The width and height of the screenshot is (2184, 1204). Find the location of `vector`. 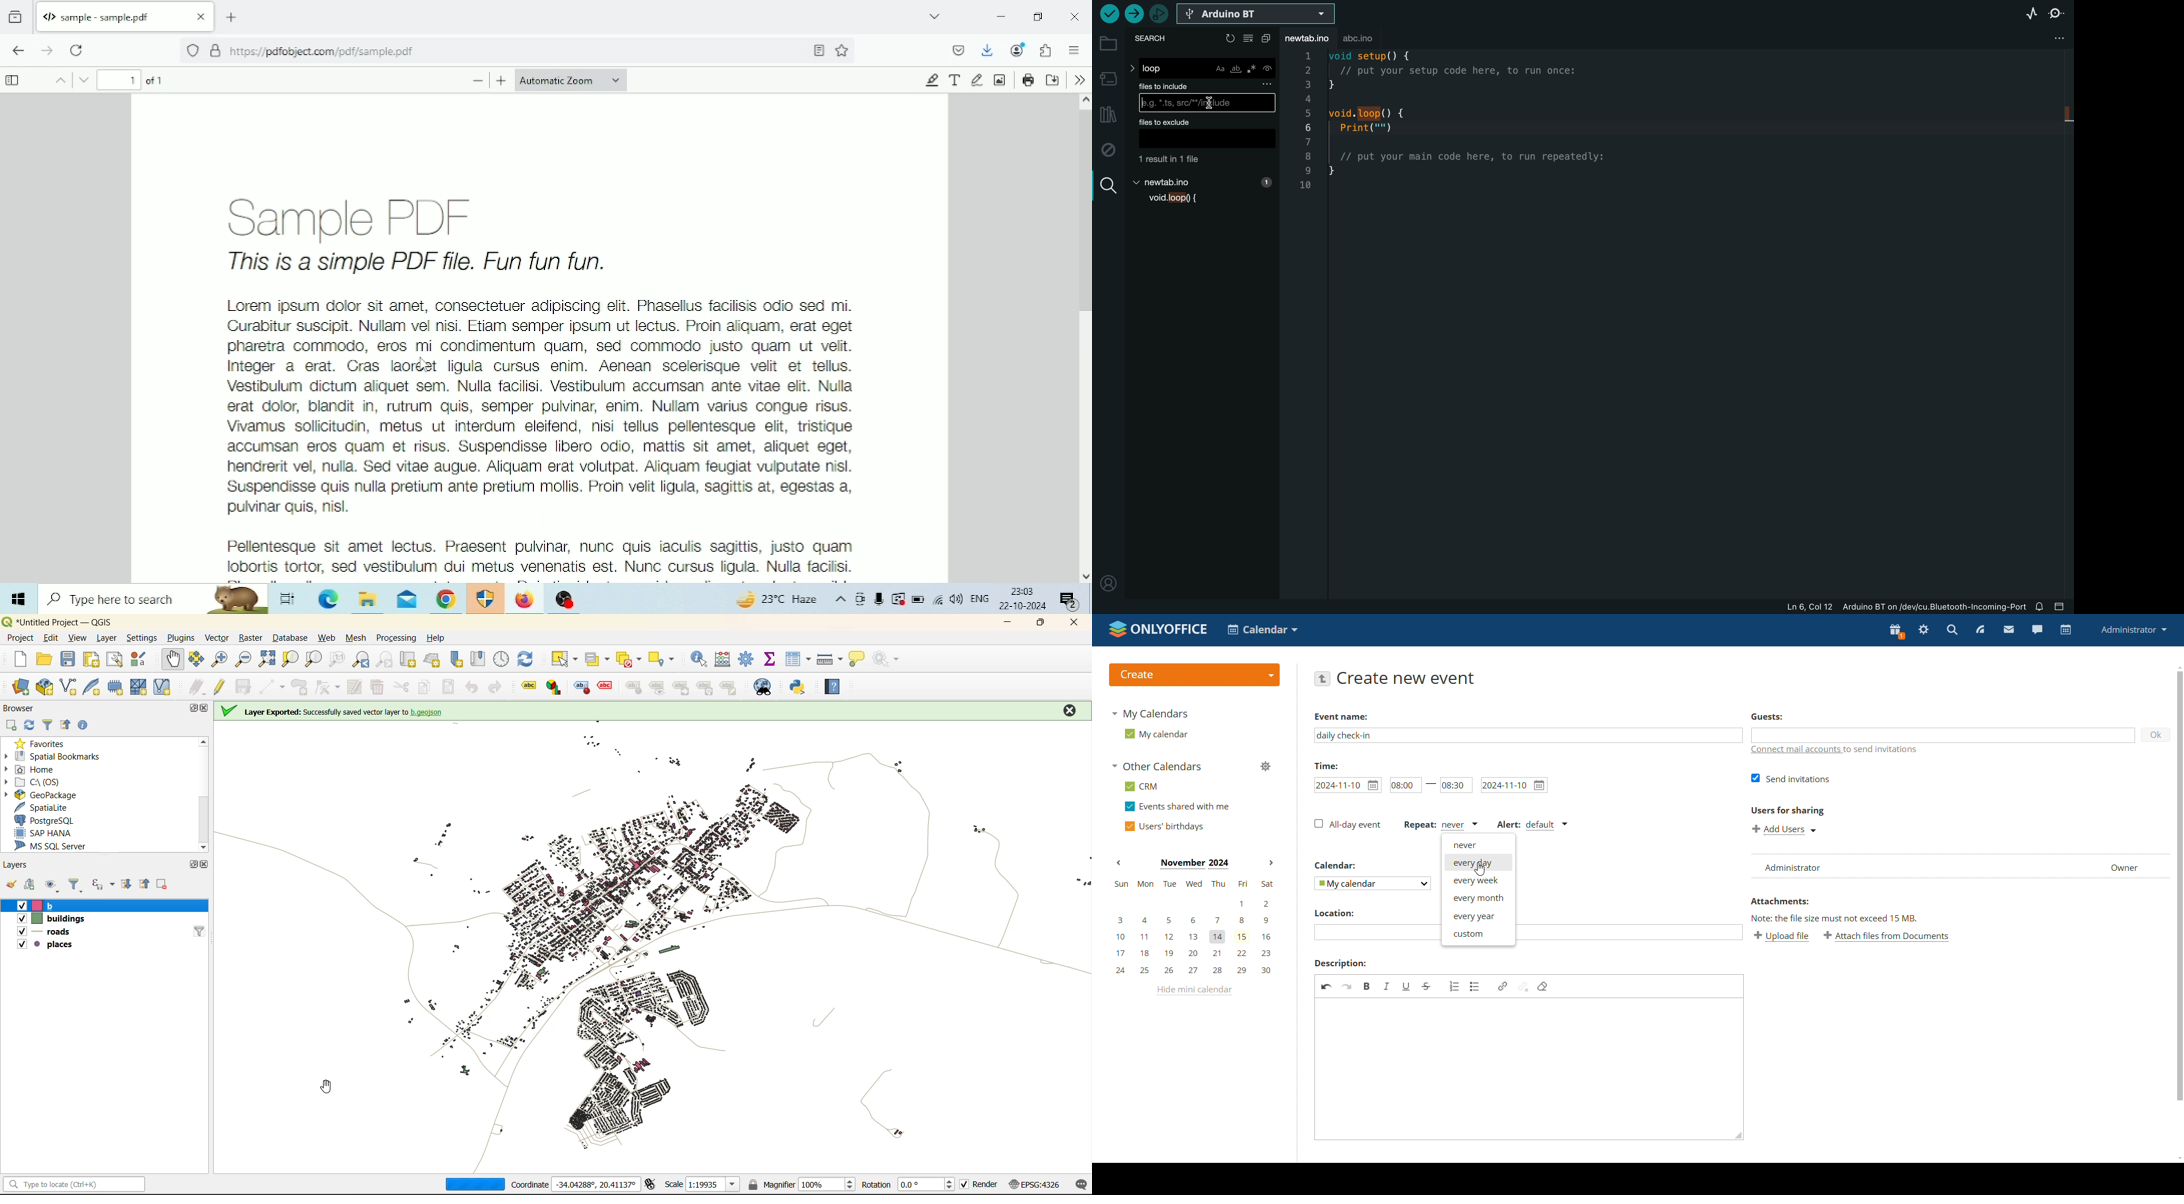

vector is located at coordinates (221, 639).